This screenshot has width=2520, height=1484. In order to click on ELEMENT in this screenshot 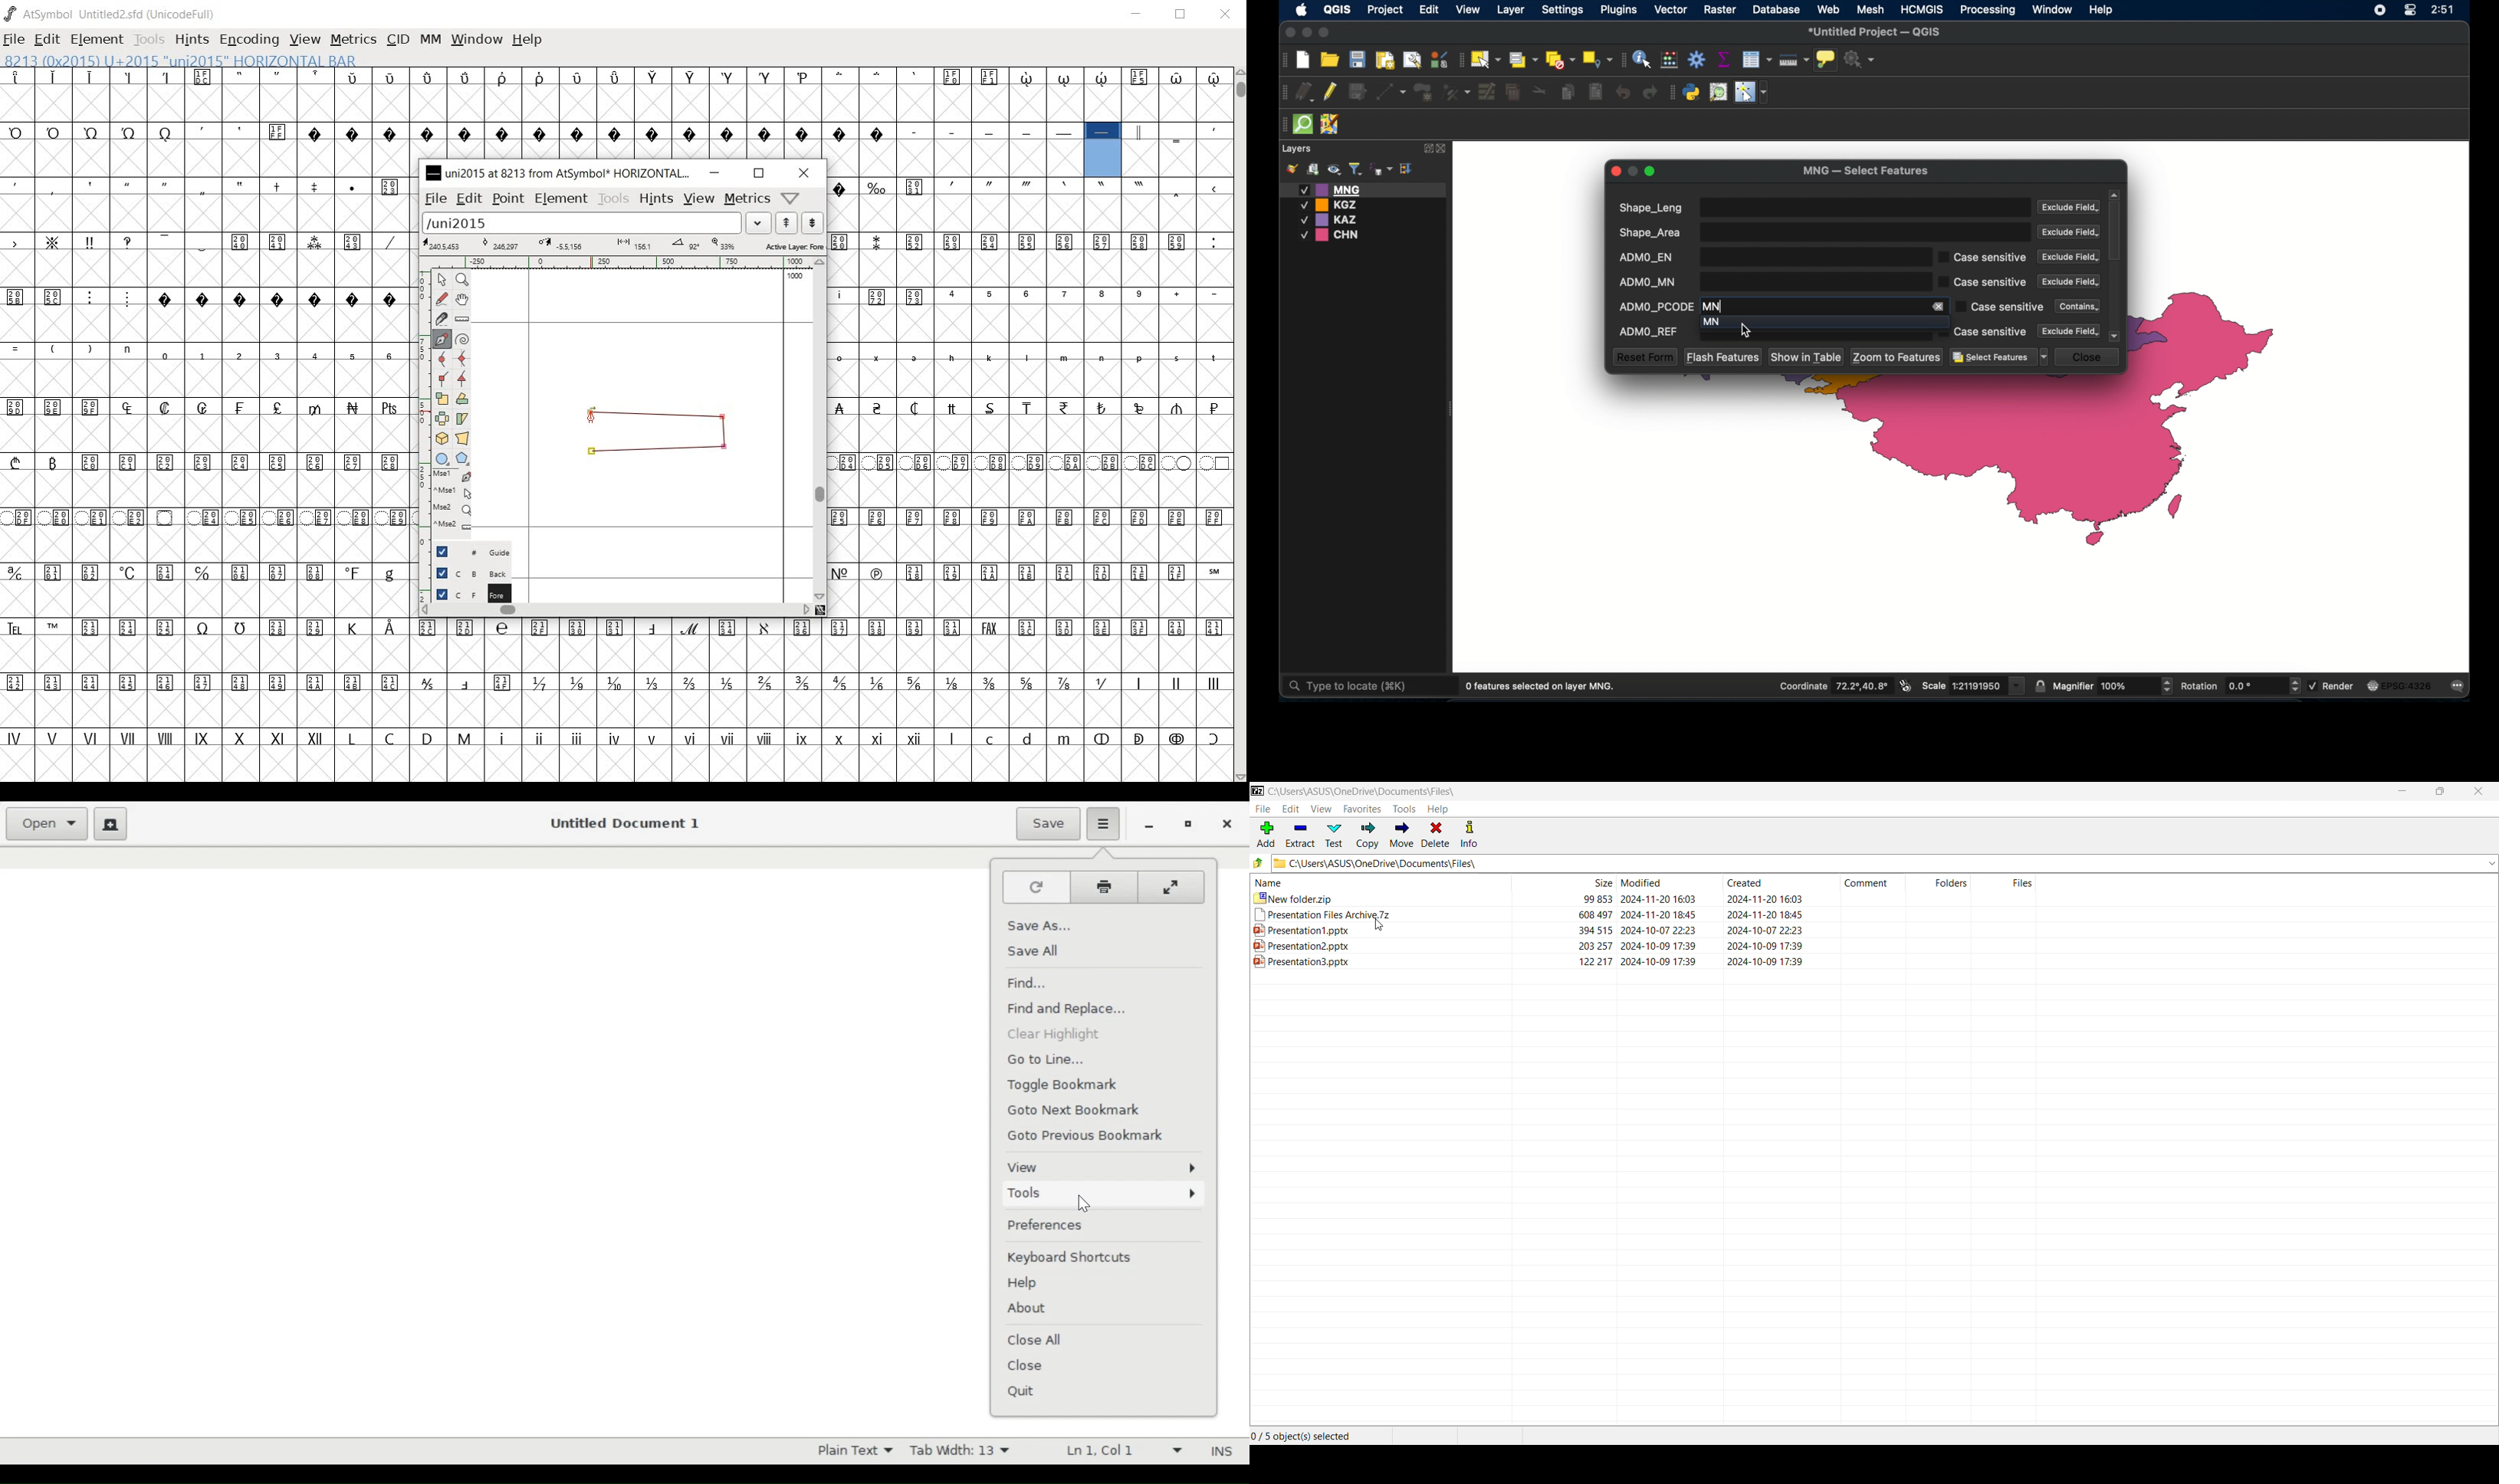, I will do `click(98, 39)`.